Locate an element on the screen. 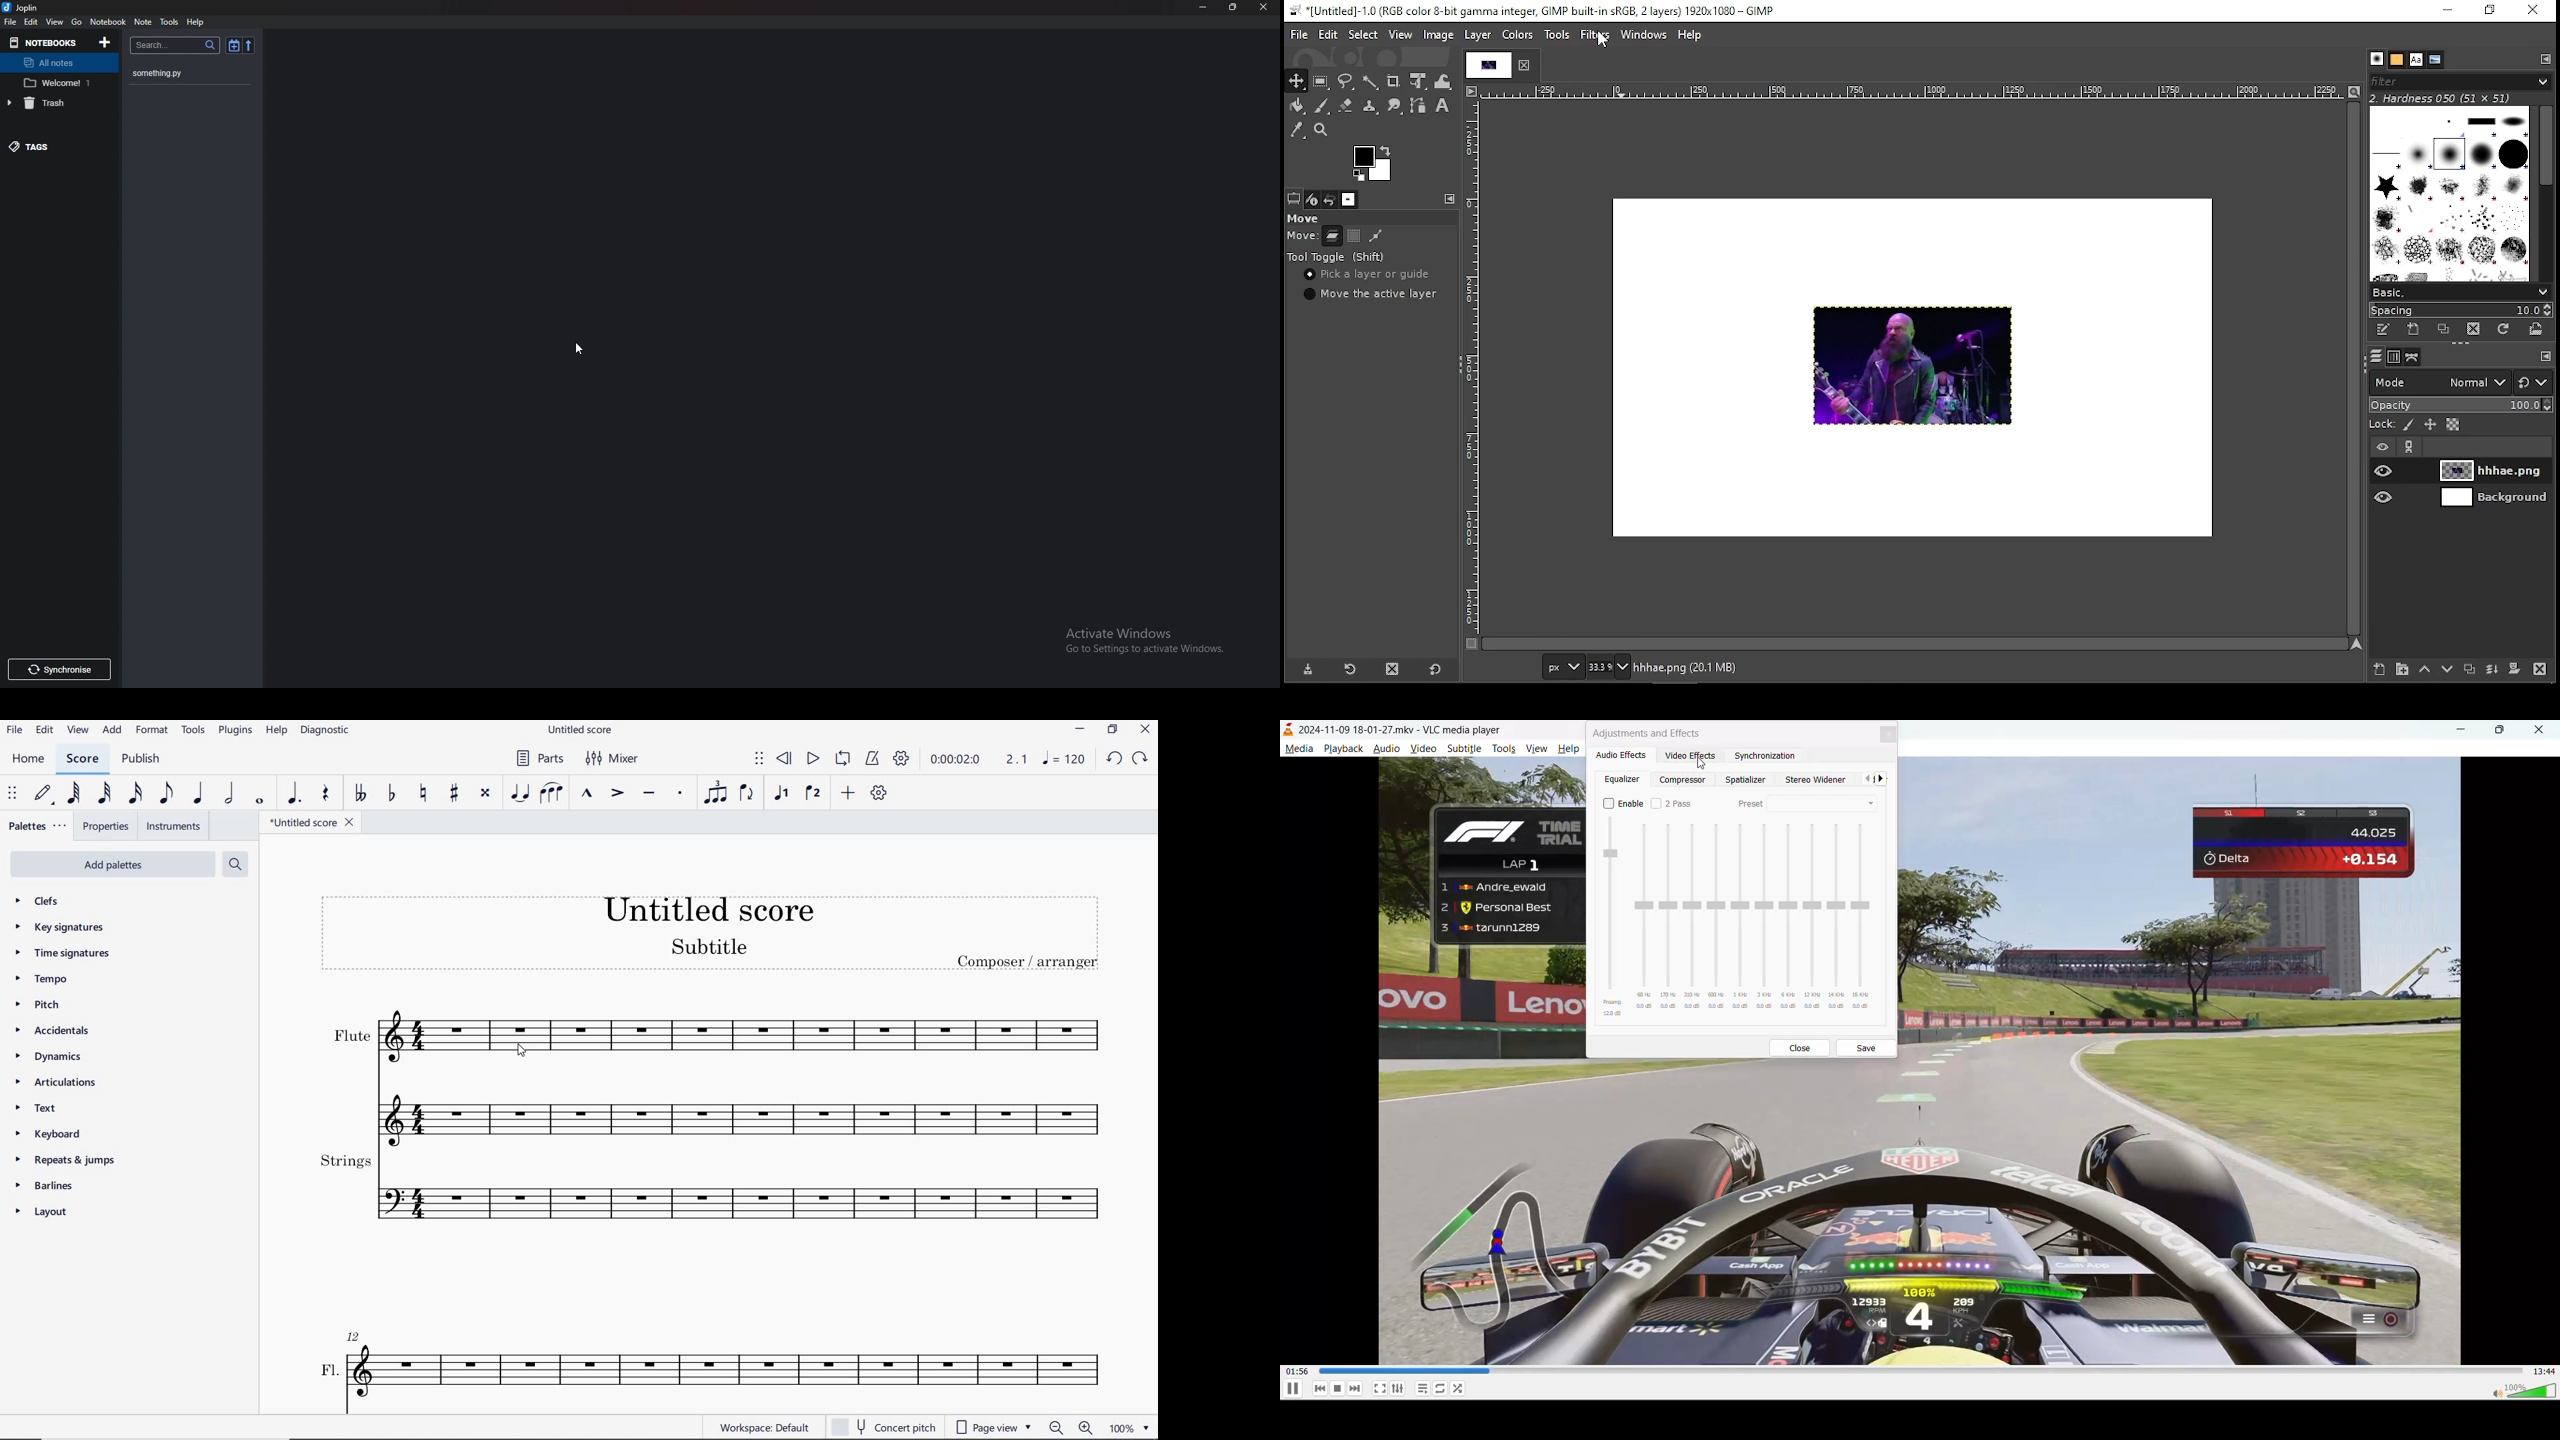 This screenshot has height=1456, width=2576. layer  is located at coordinates (2495, 499).